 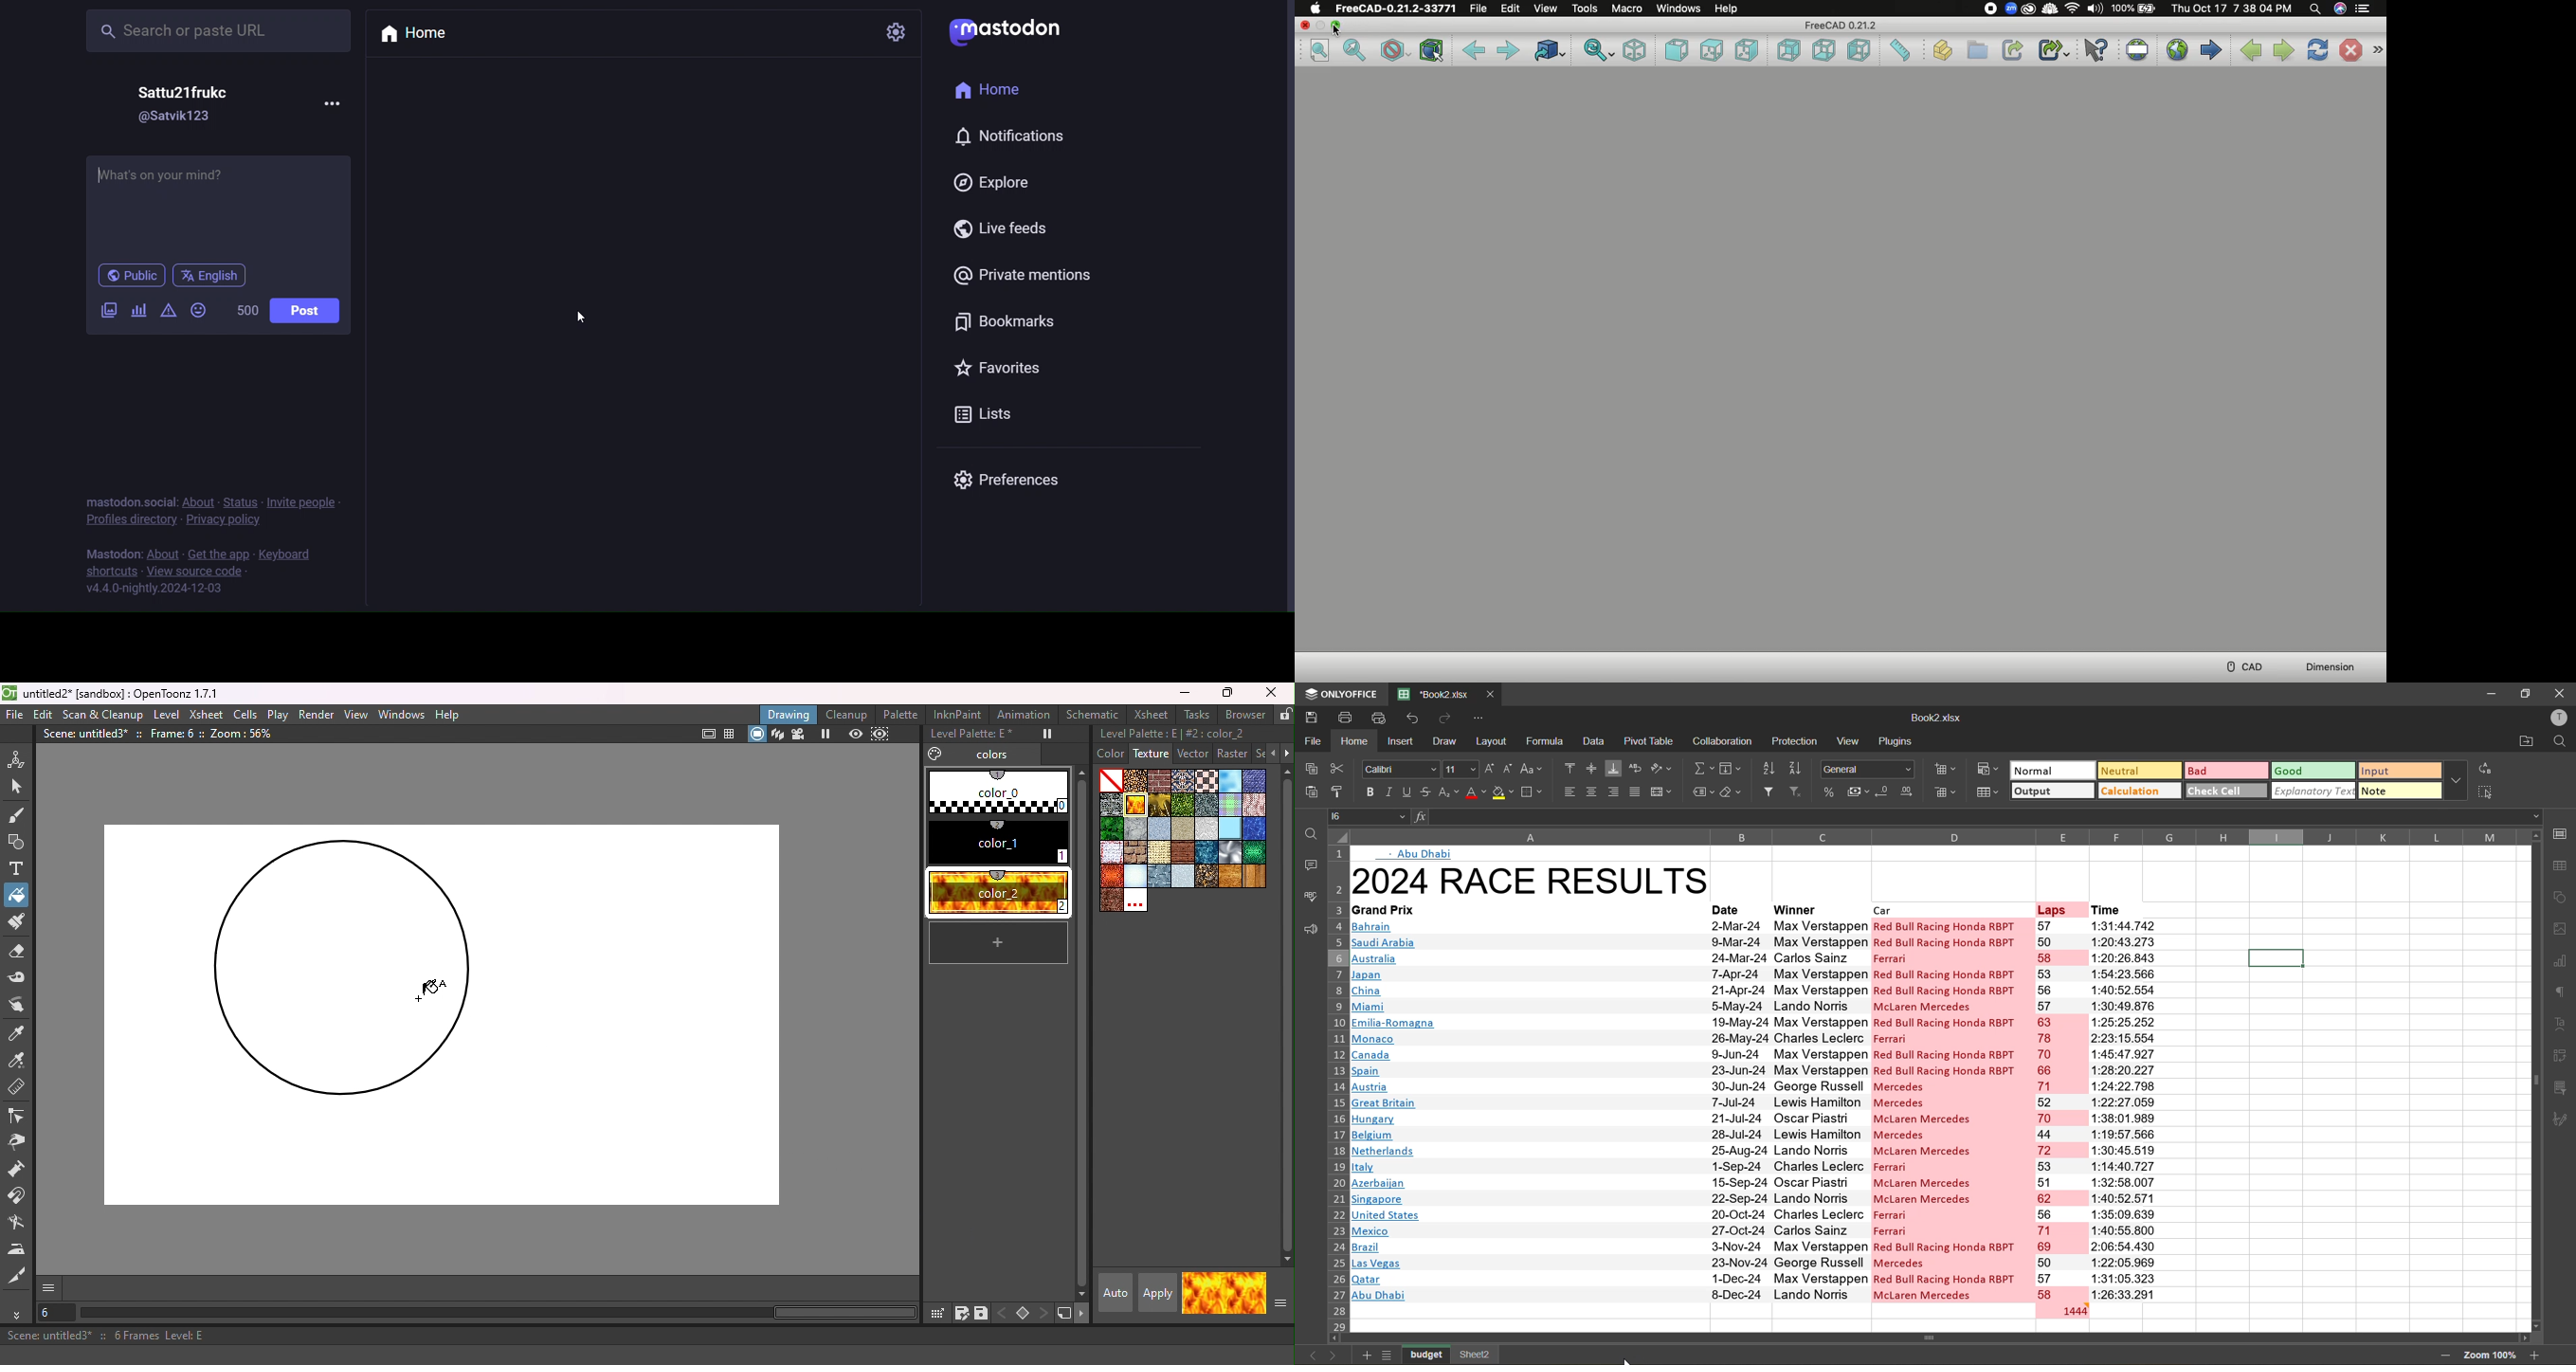 I want to click on font style, so click(x=1399, y=767).